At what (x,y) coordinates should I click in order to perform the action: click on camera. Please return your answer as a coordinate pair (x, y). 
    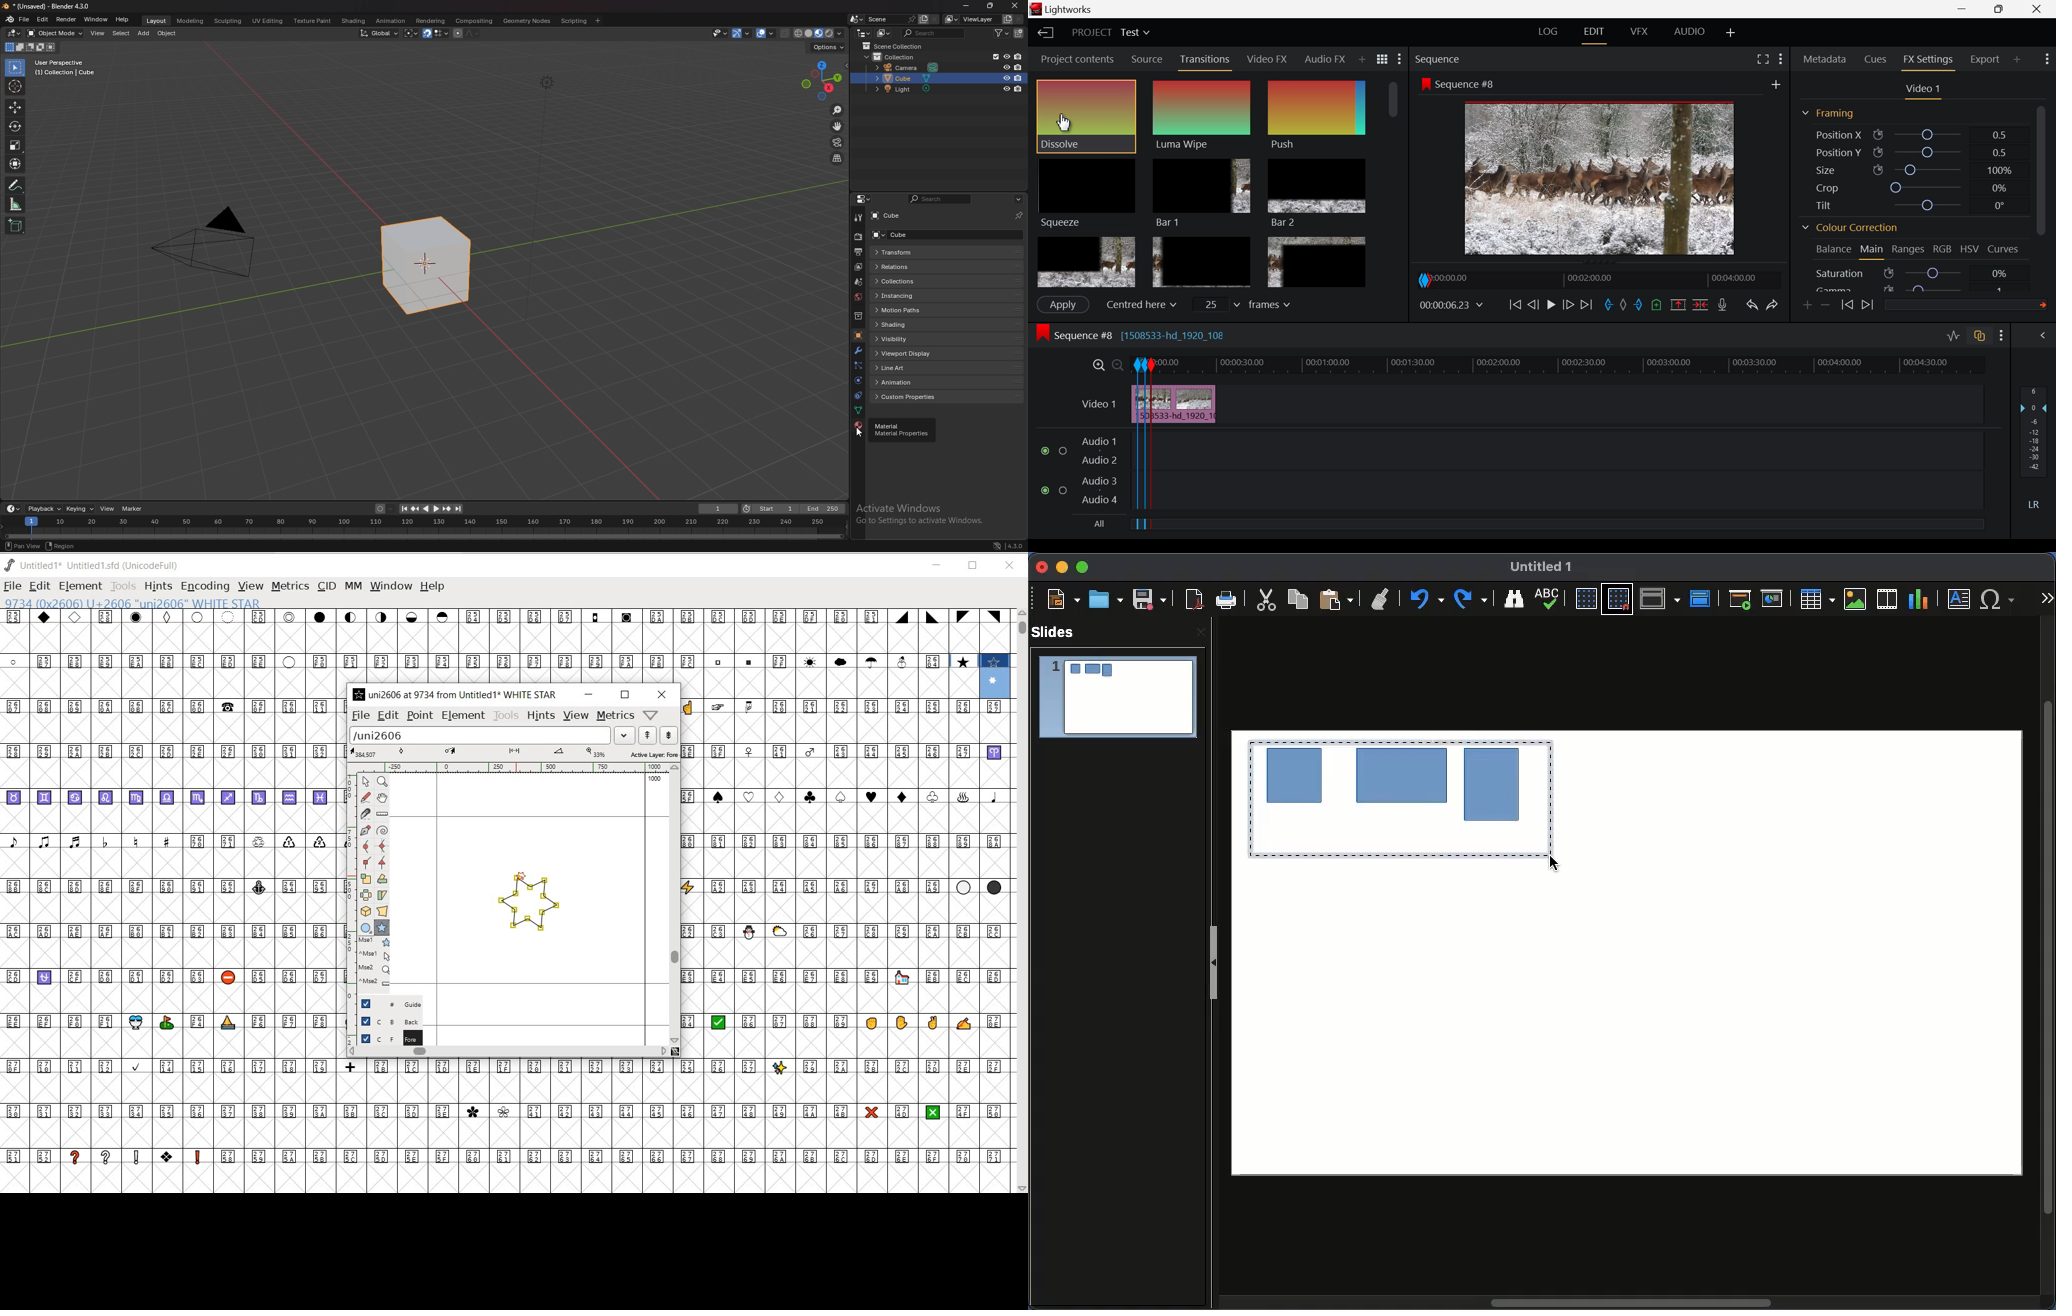
    Looking at the image, I should click on (909, 68).